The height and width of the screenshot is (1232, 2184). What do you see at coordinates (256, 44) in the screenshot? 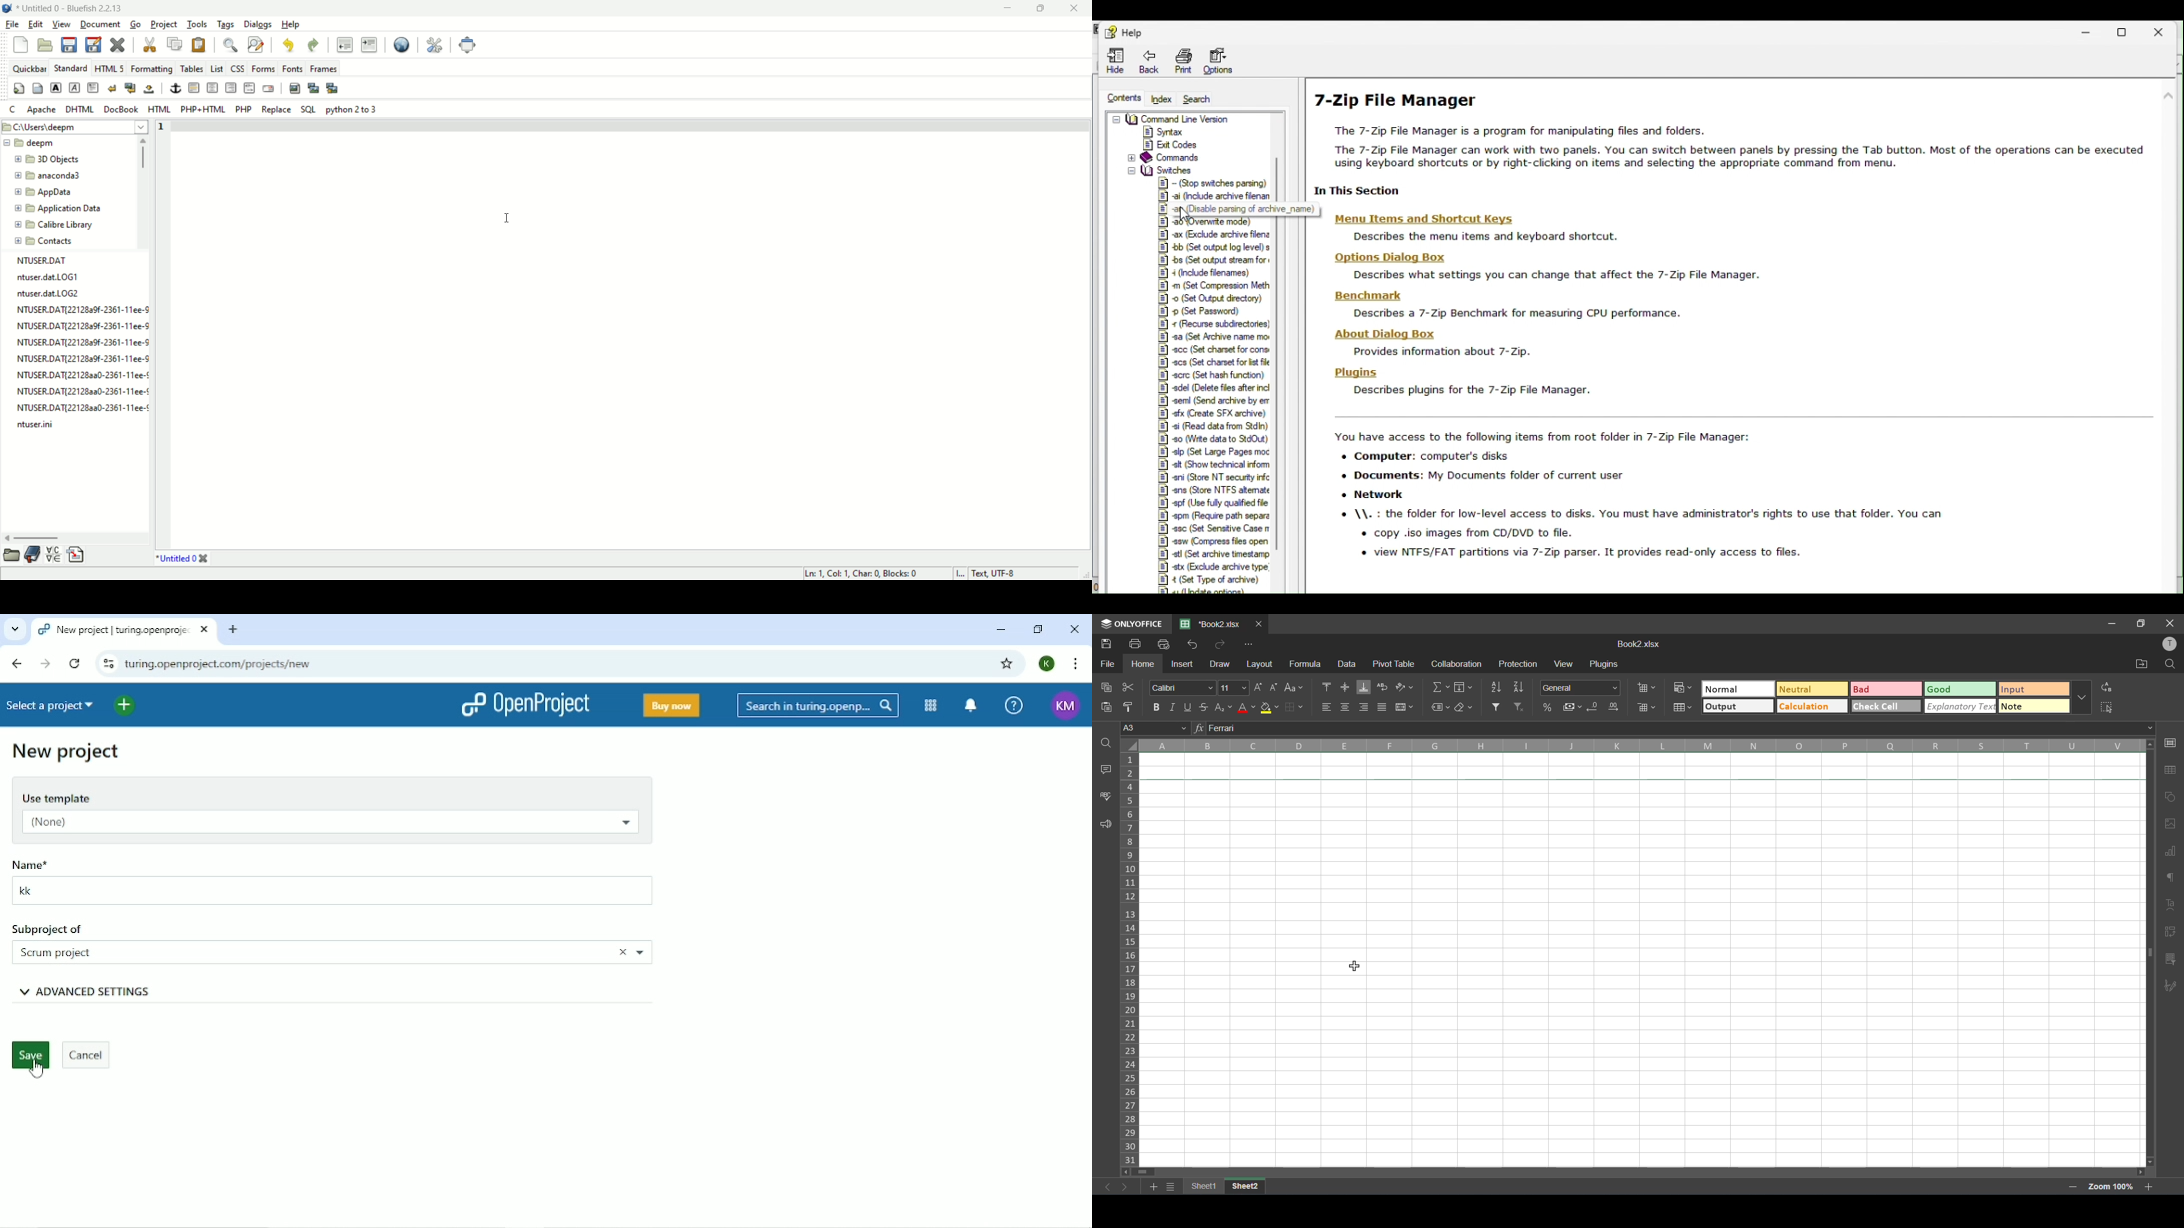
I see `advance find and replace` at bounding box center [256, 44].